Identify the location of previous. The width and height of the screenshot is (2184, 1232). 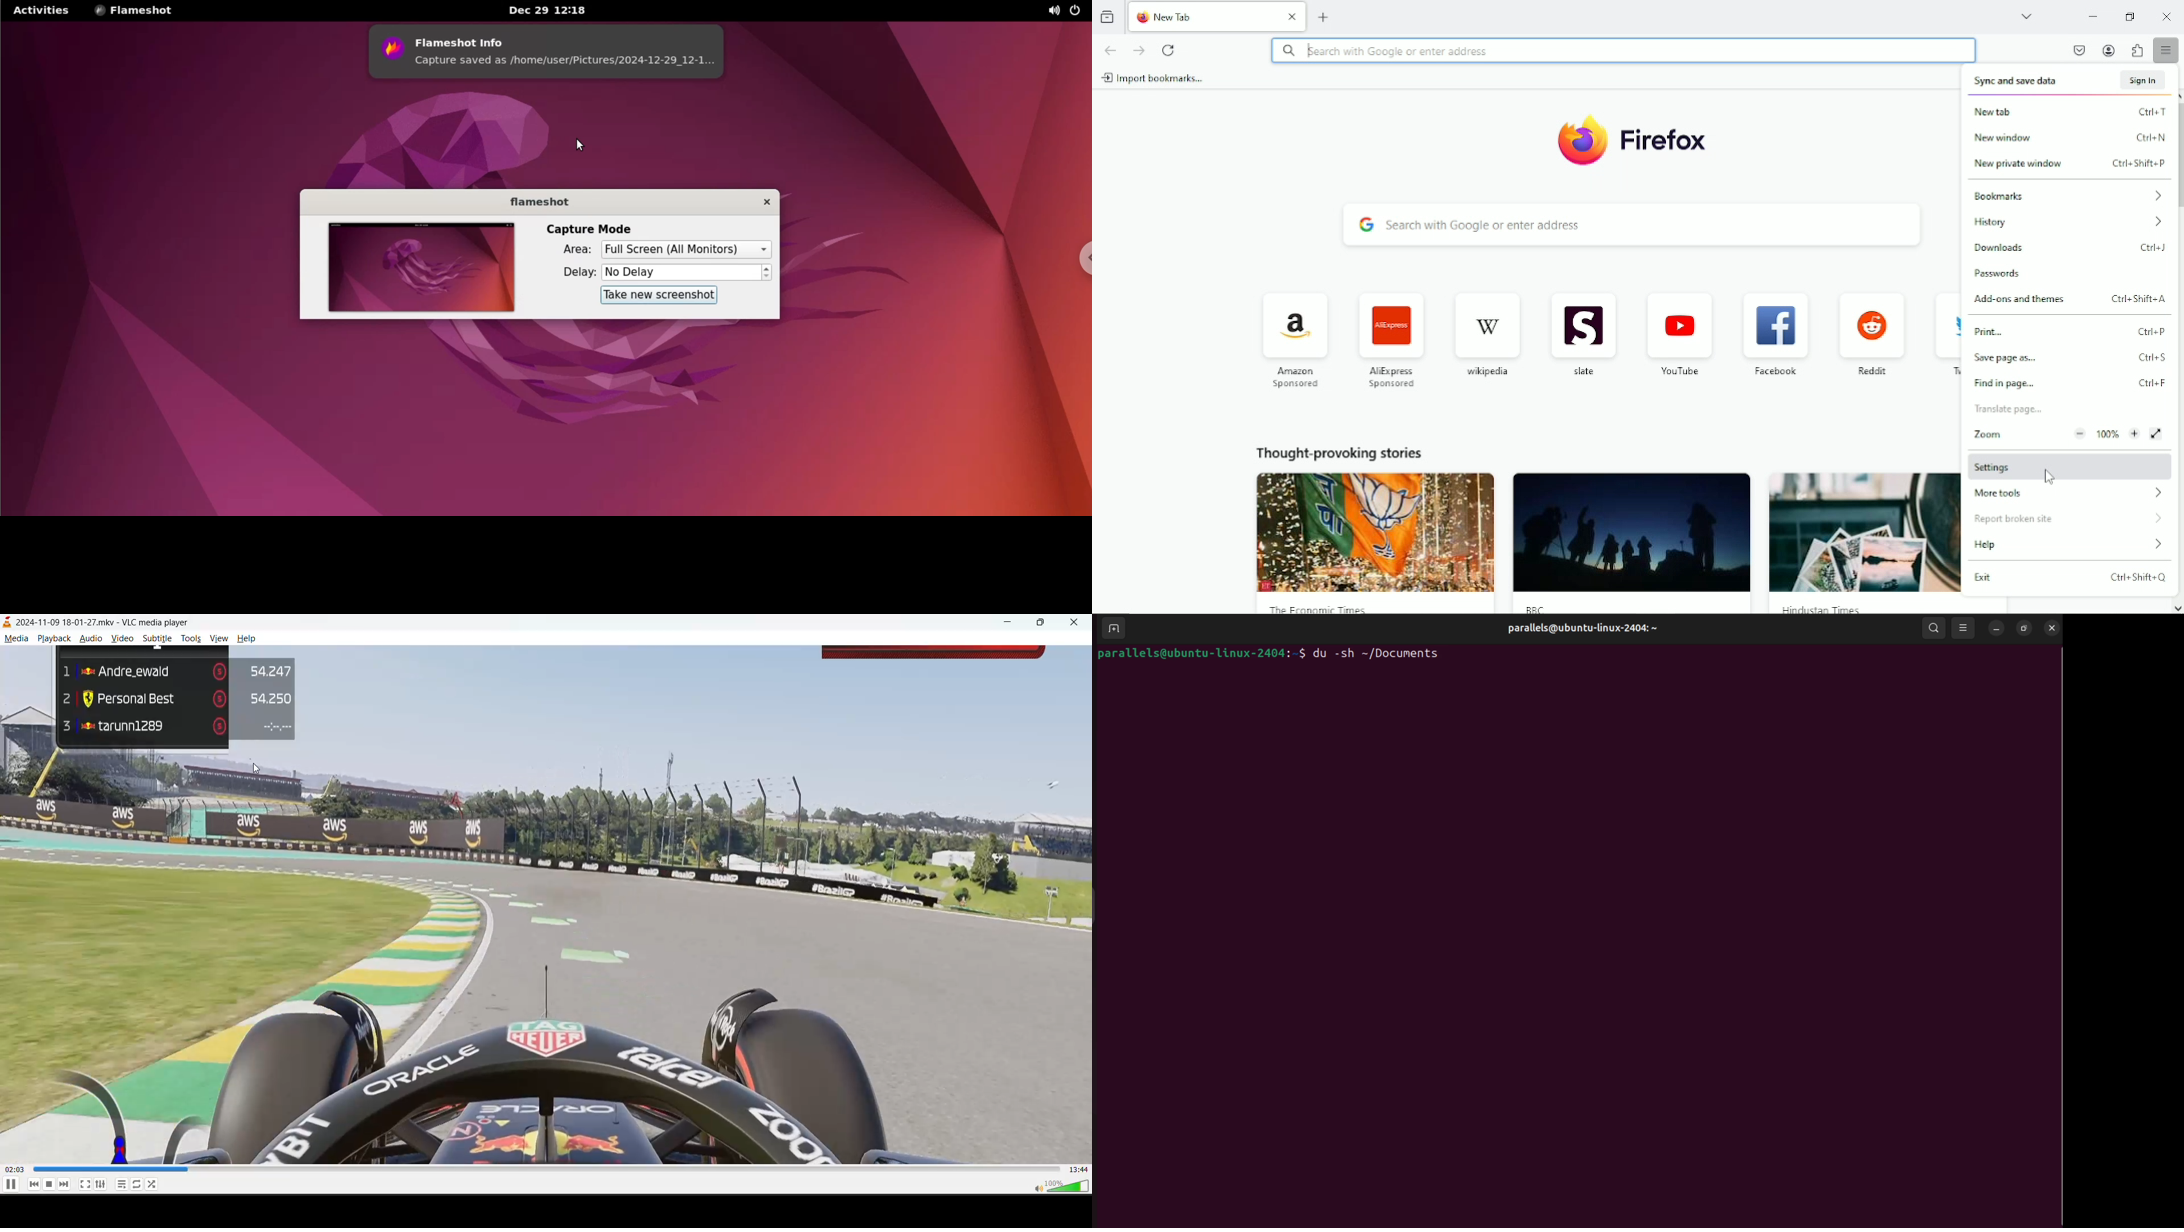
(32, 1184).